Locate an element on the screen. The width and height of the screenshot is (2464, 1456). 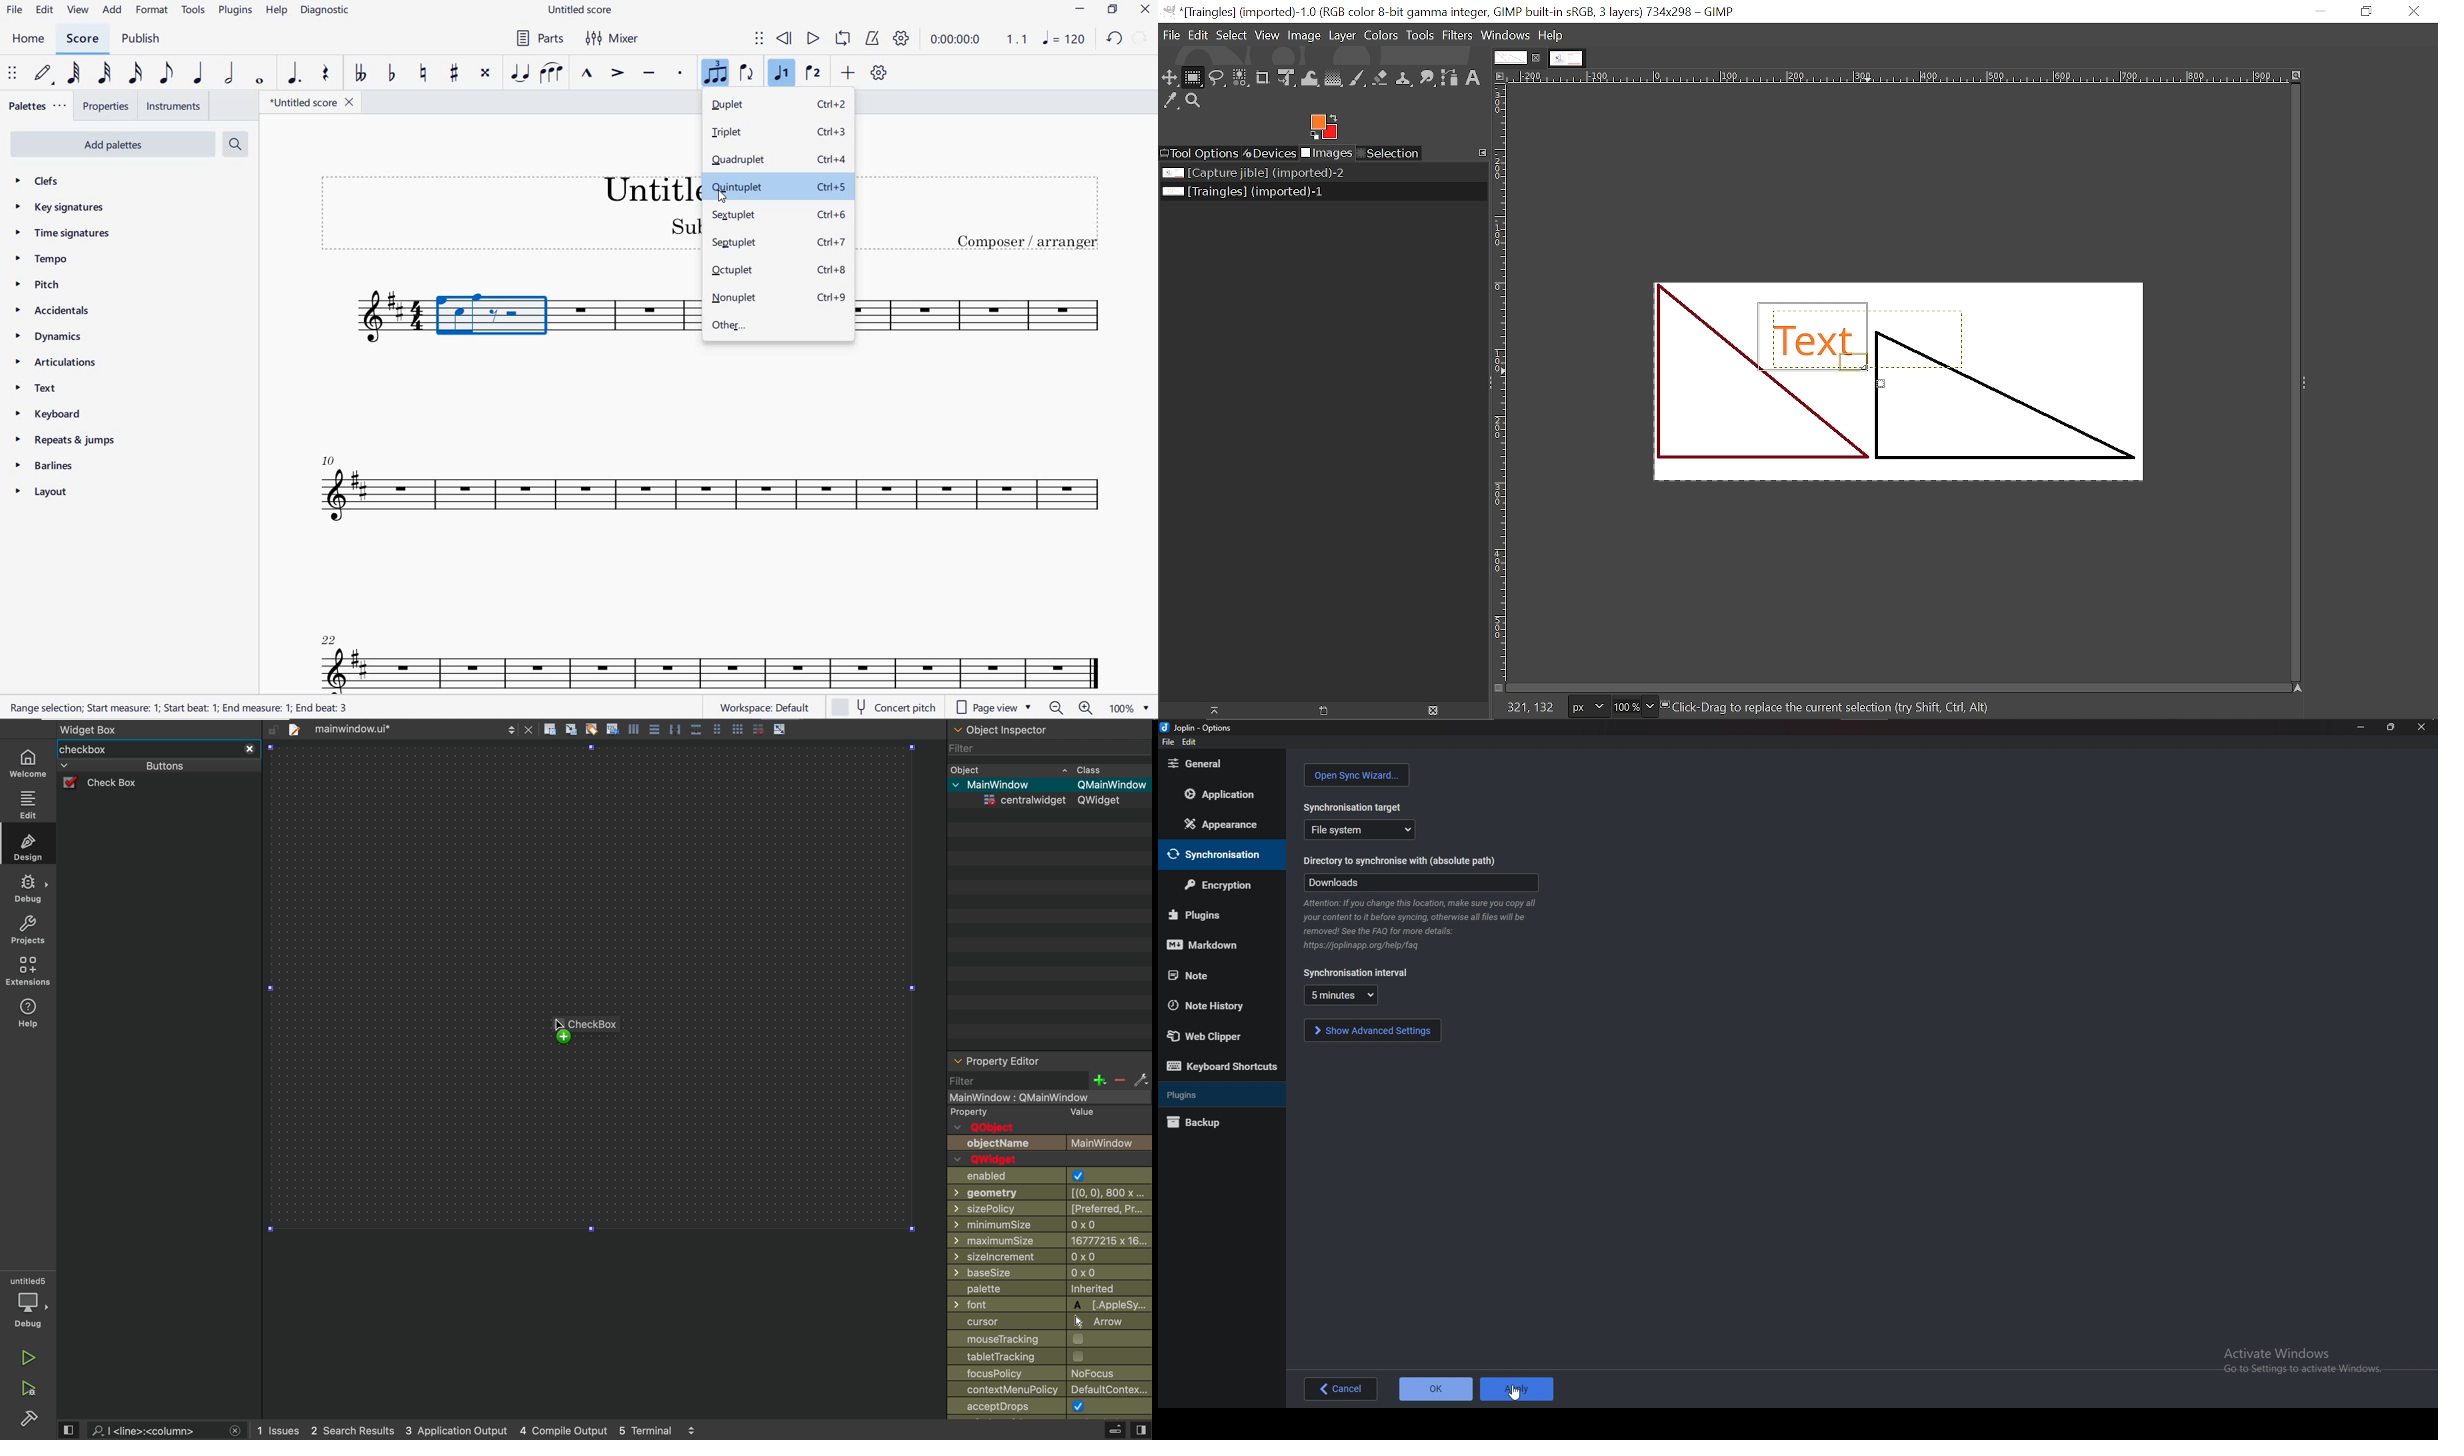
CLEFS is located at coordinates (48, 183).